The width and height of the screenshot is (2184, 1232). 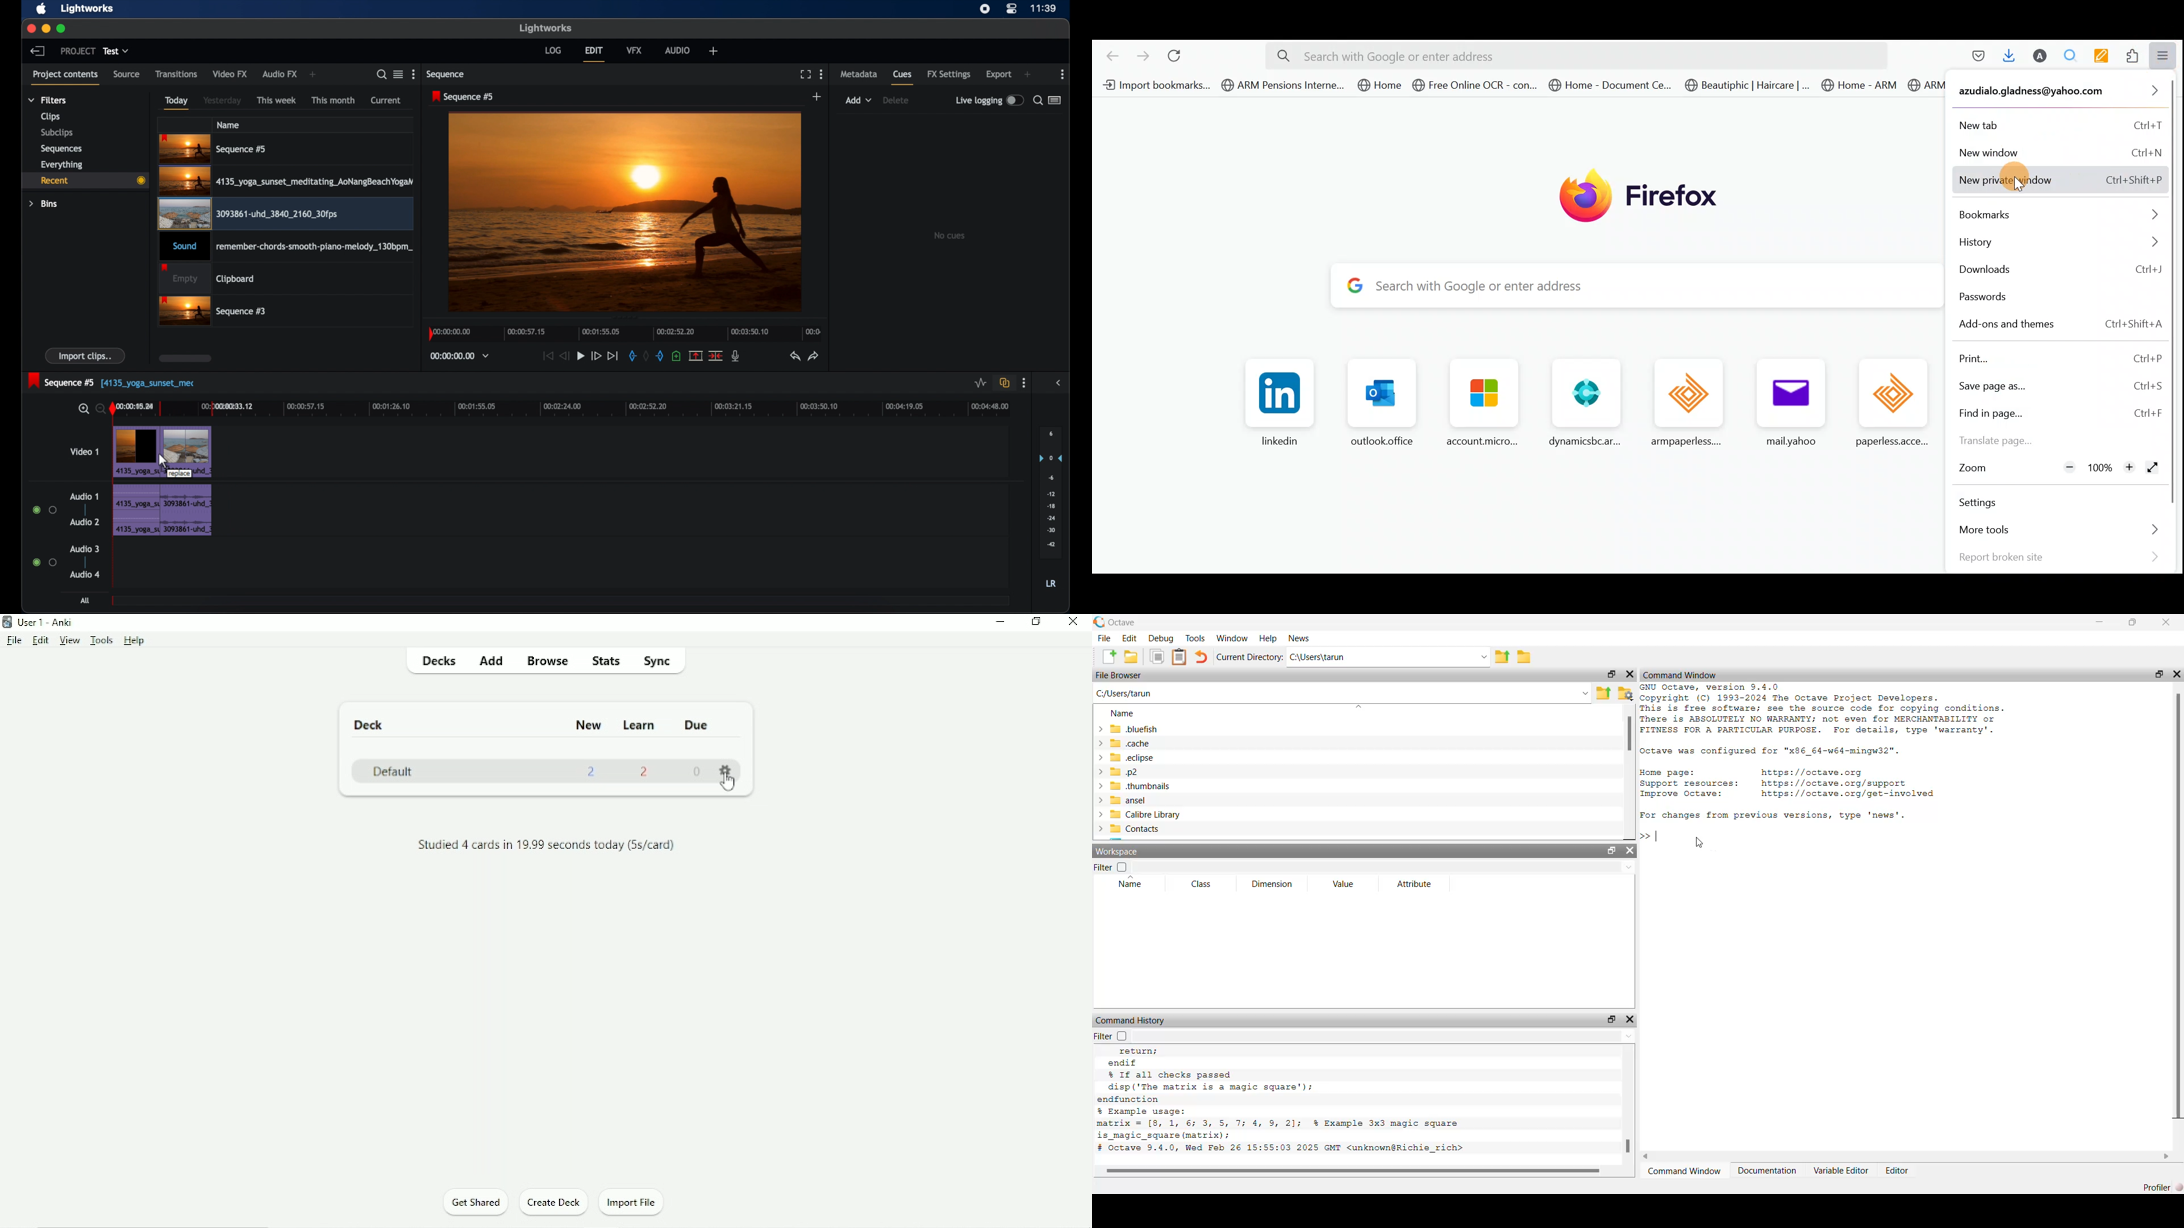 I want to click on subclips, so click(x=58, y=132).